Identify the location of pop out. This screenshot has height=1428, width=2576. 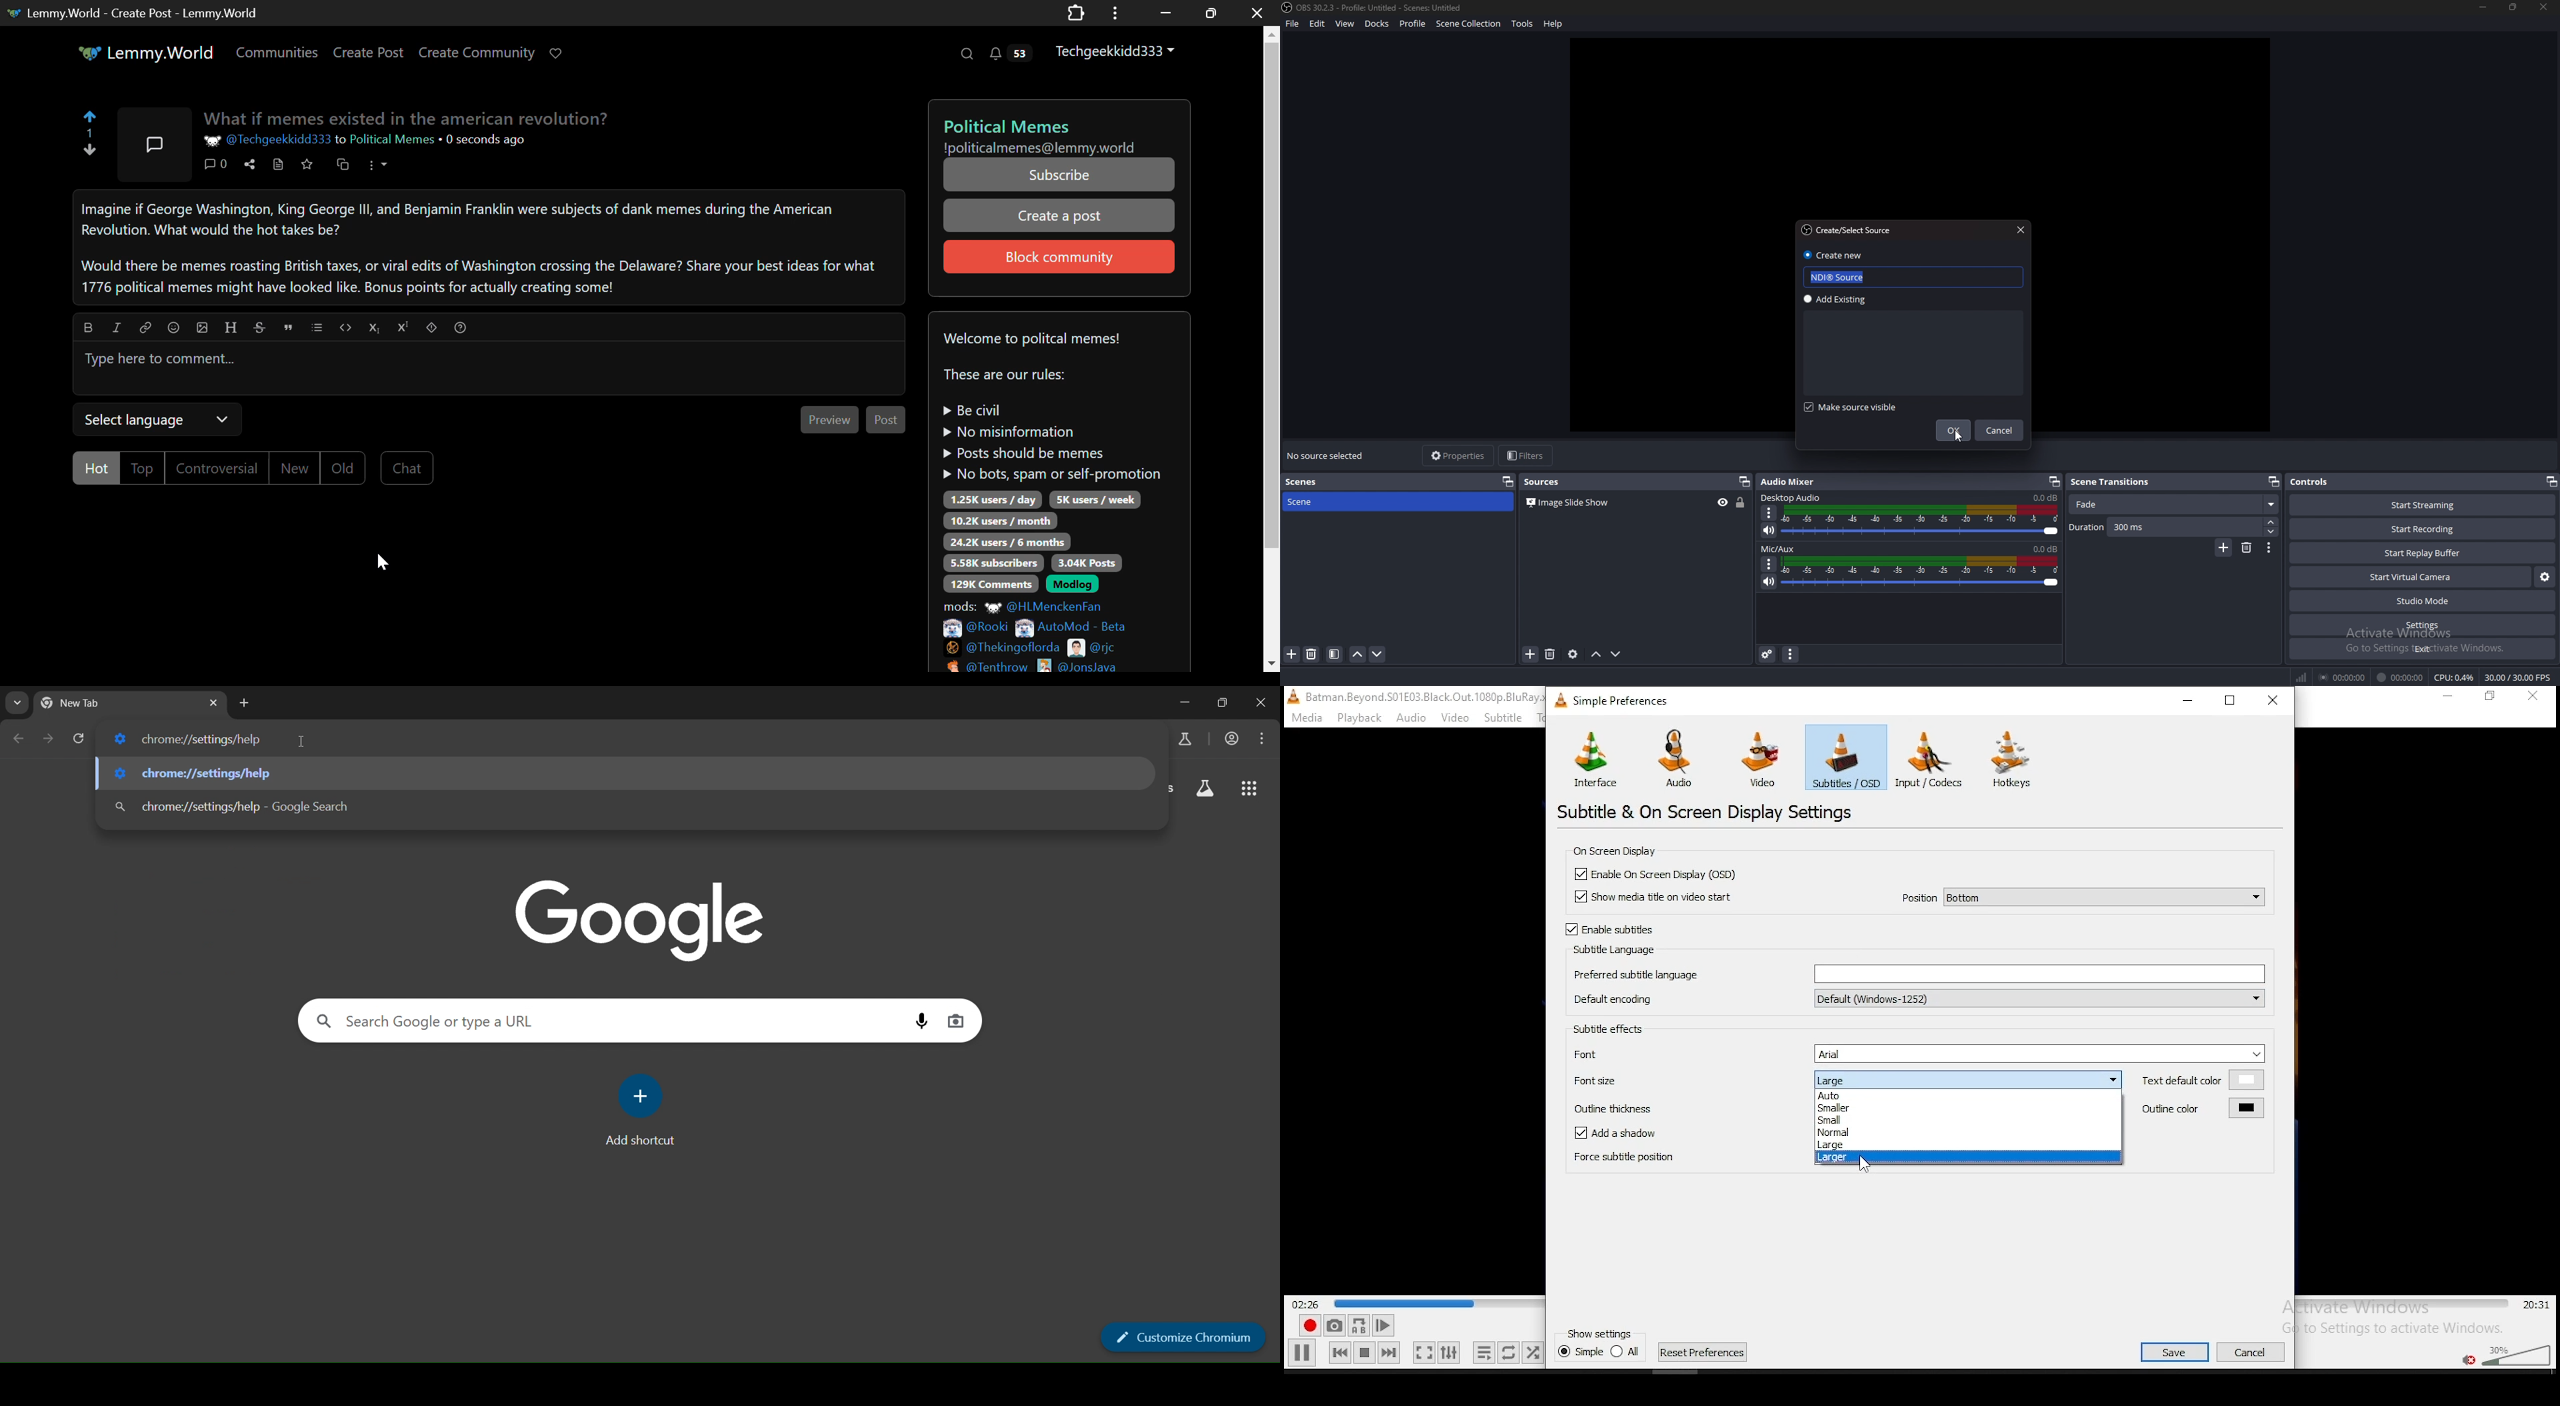
(2274, 482).